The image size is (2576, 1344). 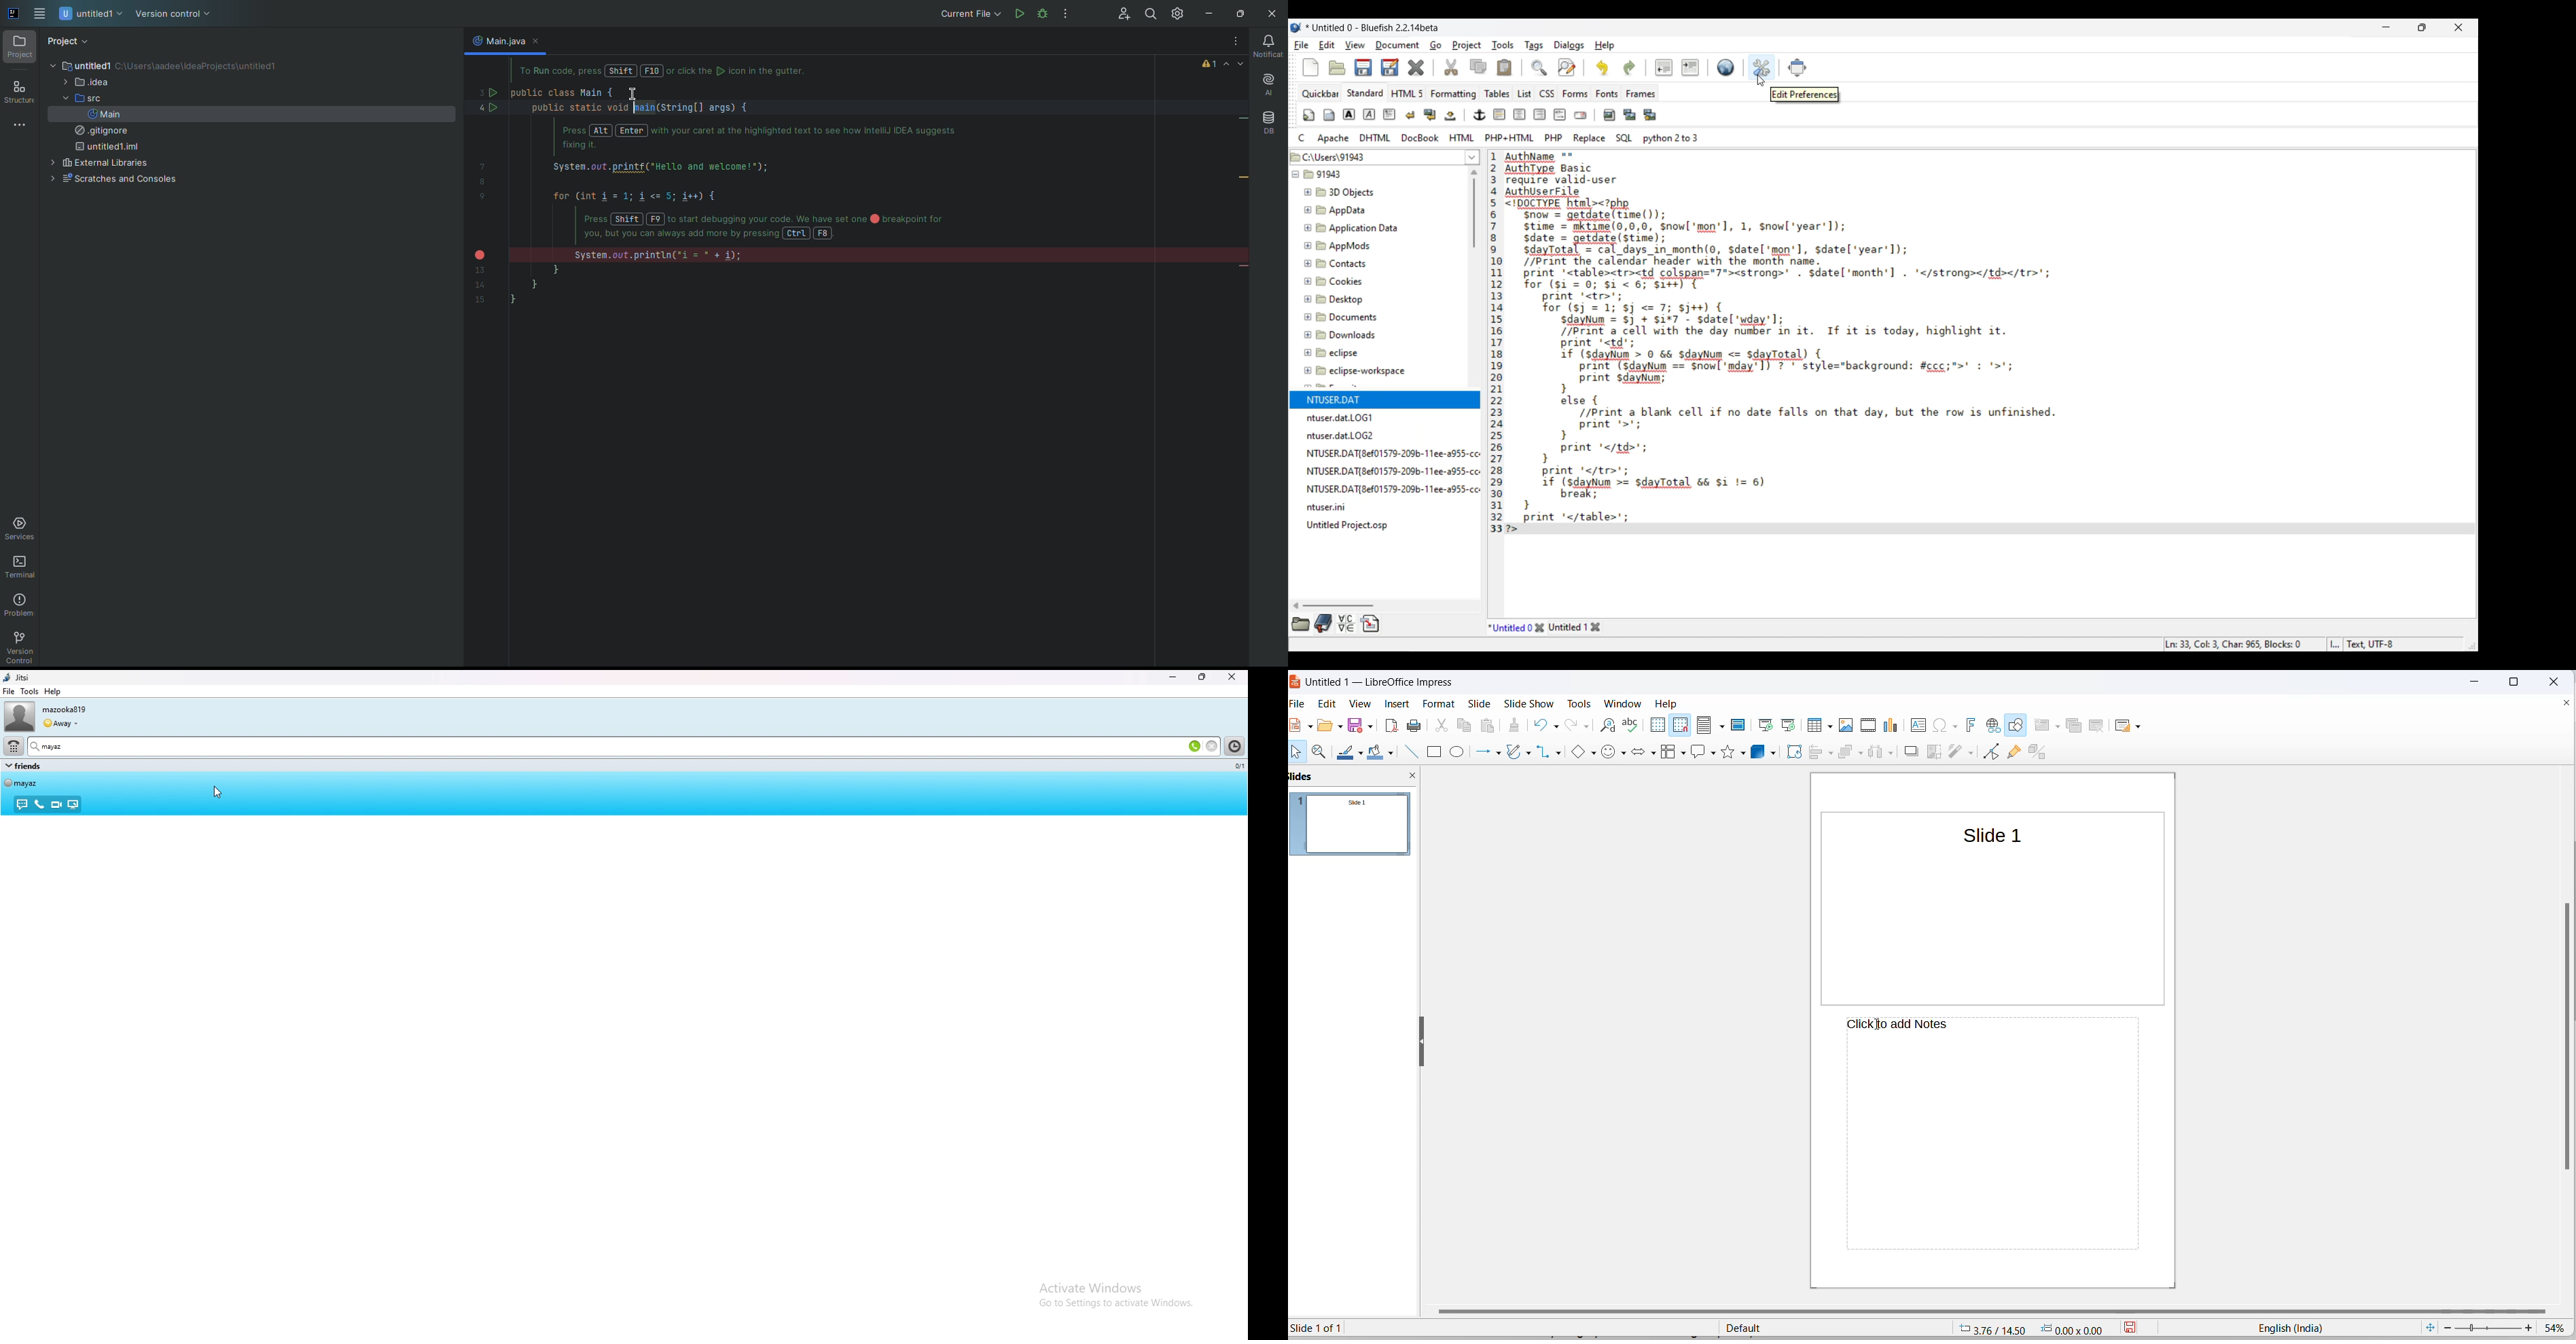 I want to click on Project name, software name and version, so click(x=1374, y=27).